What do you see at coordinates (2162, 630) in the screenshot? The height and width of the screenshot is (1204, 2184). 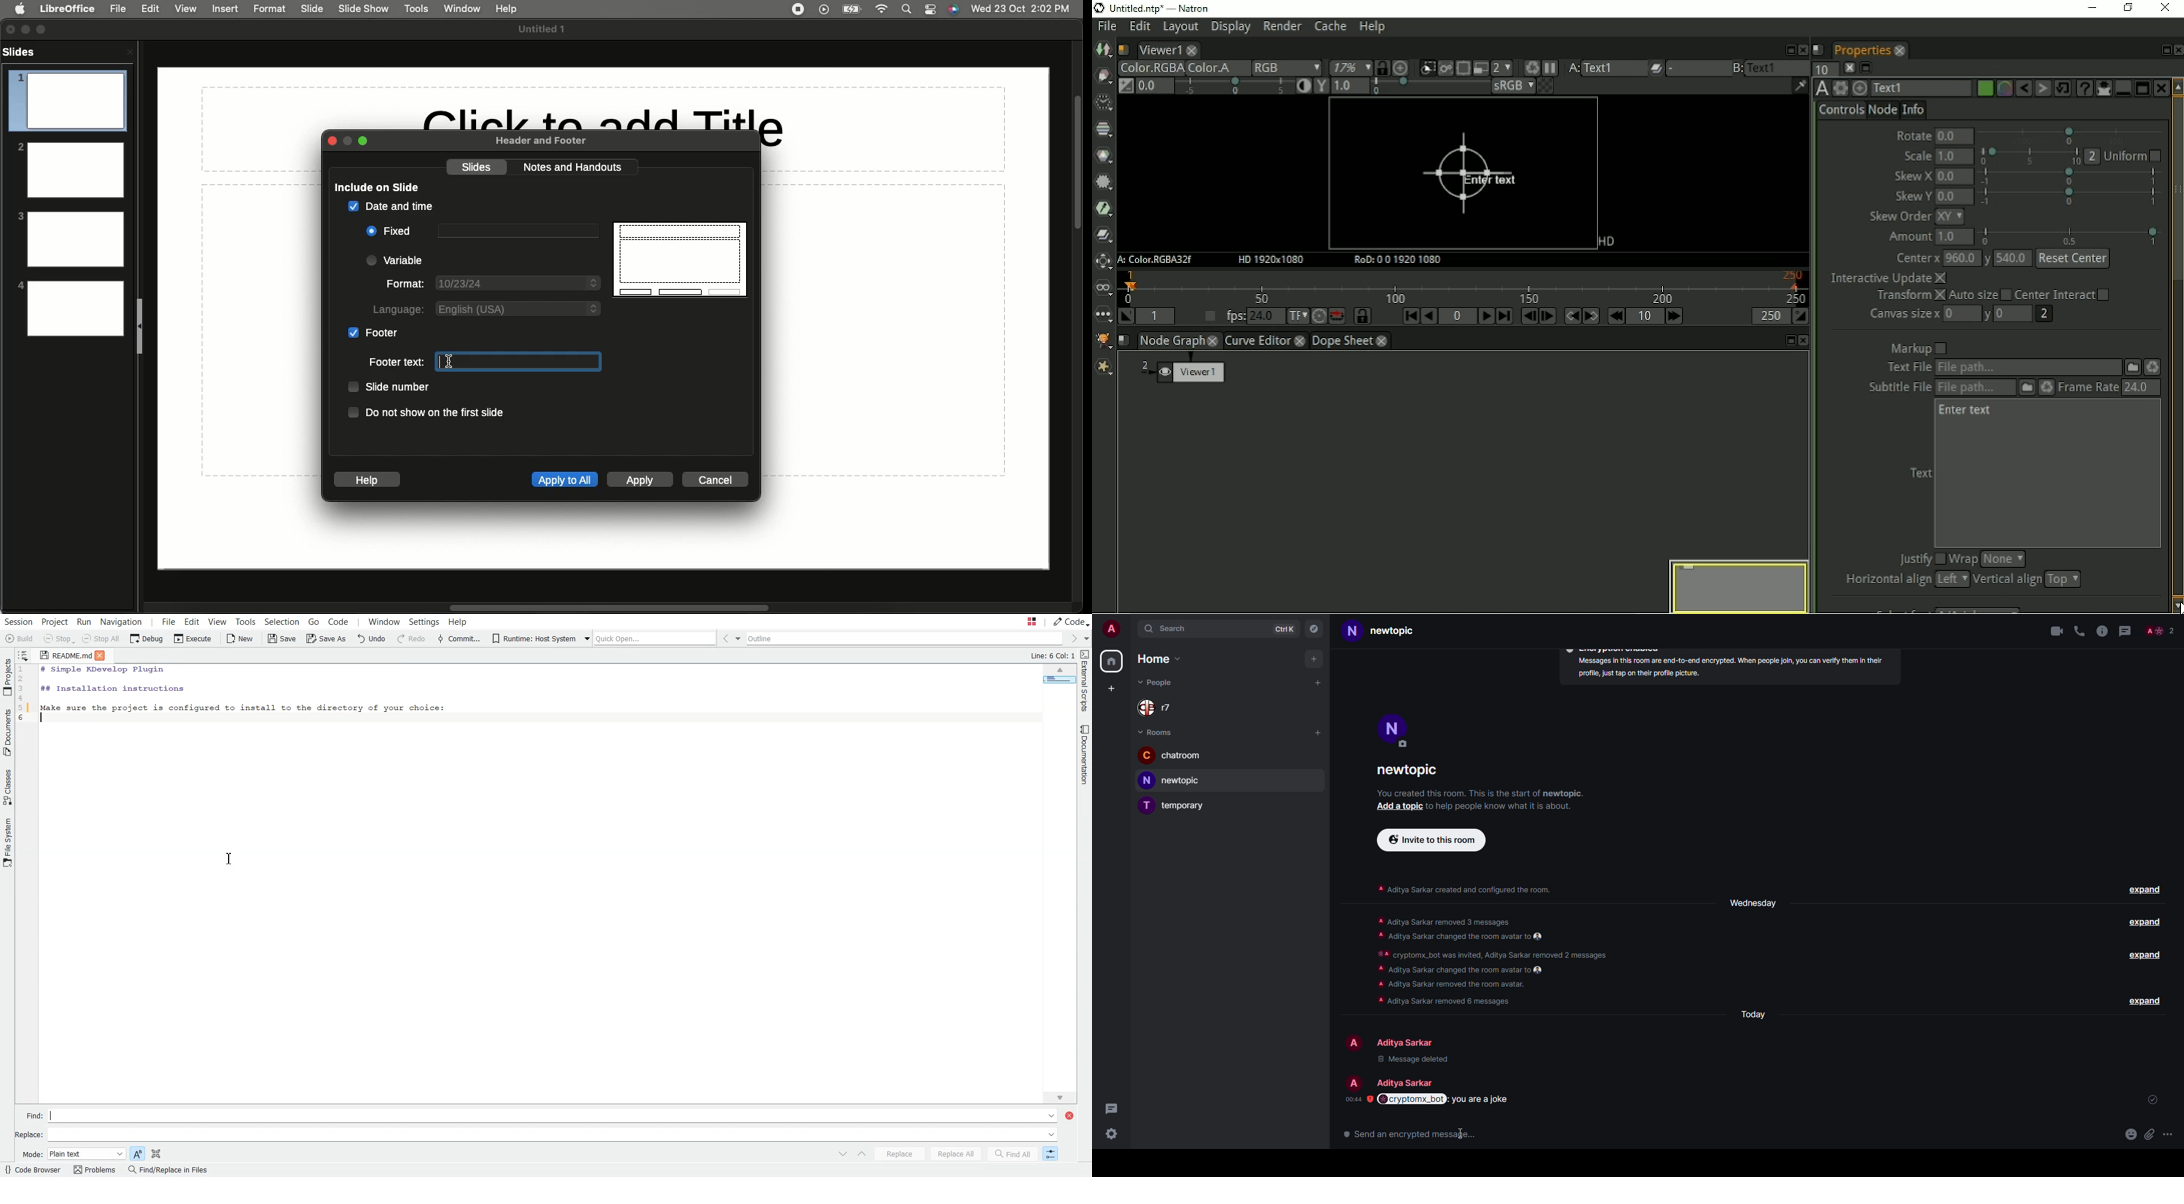 I see `people` at bounding box center [2162, 630].